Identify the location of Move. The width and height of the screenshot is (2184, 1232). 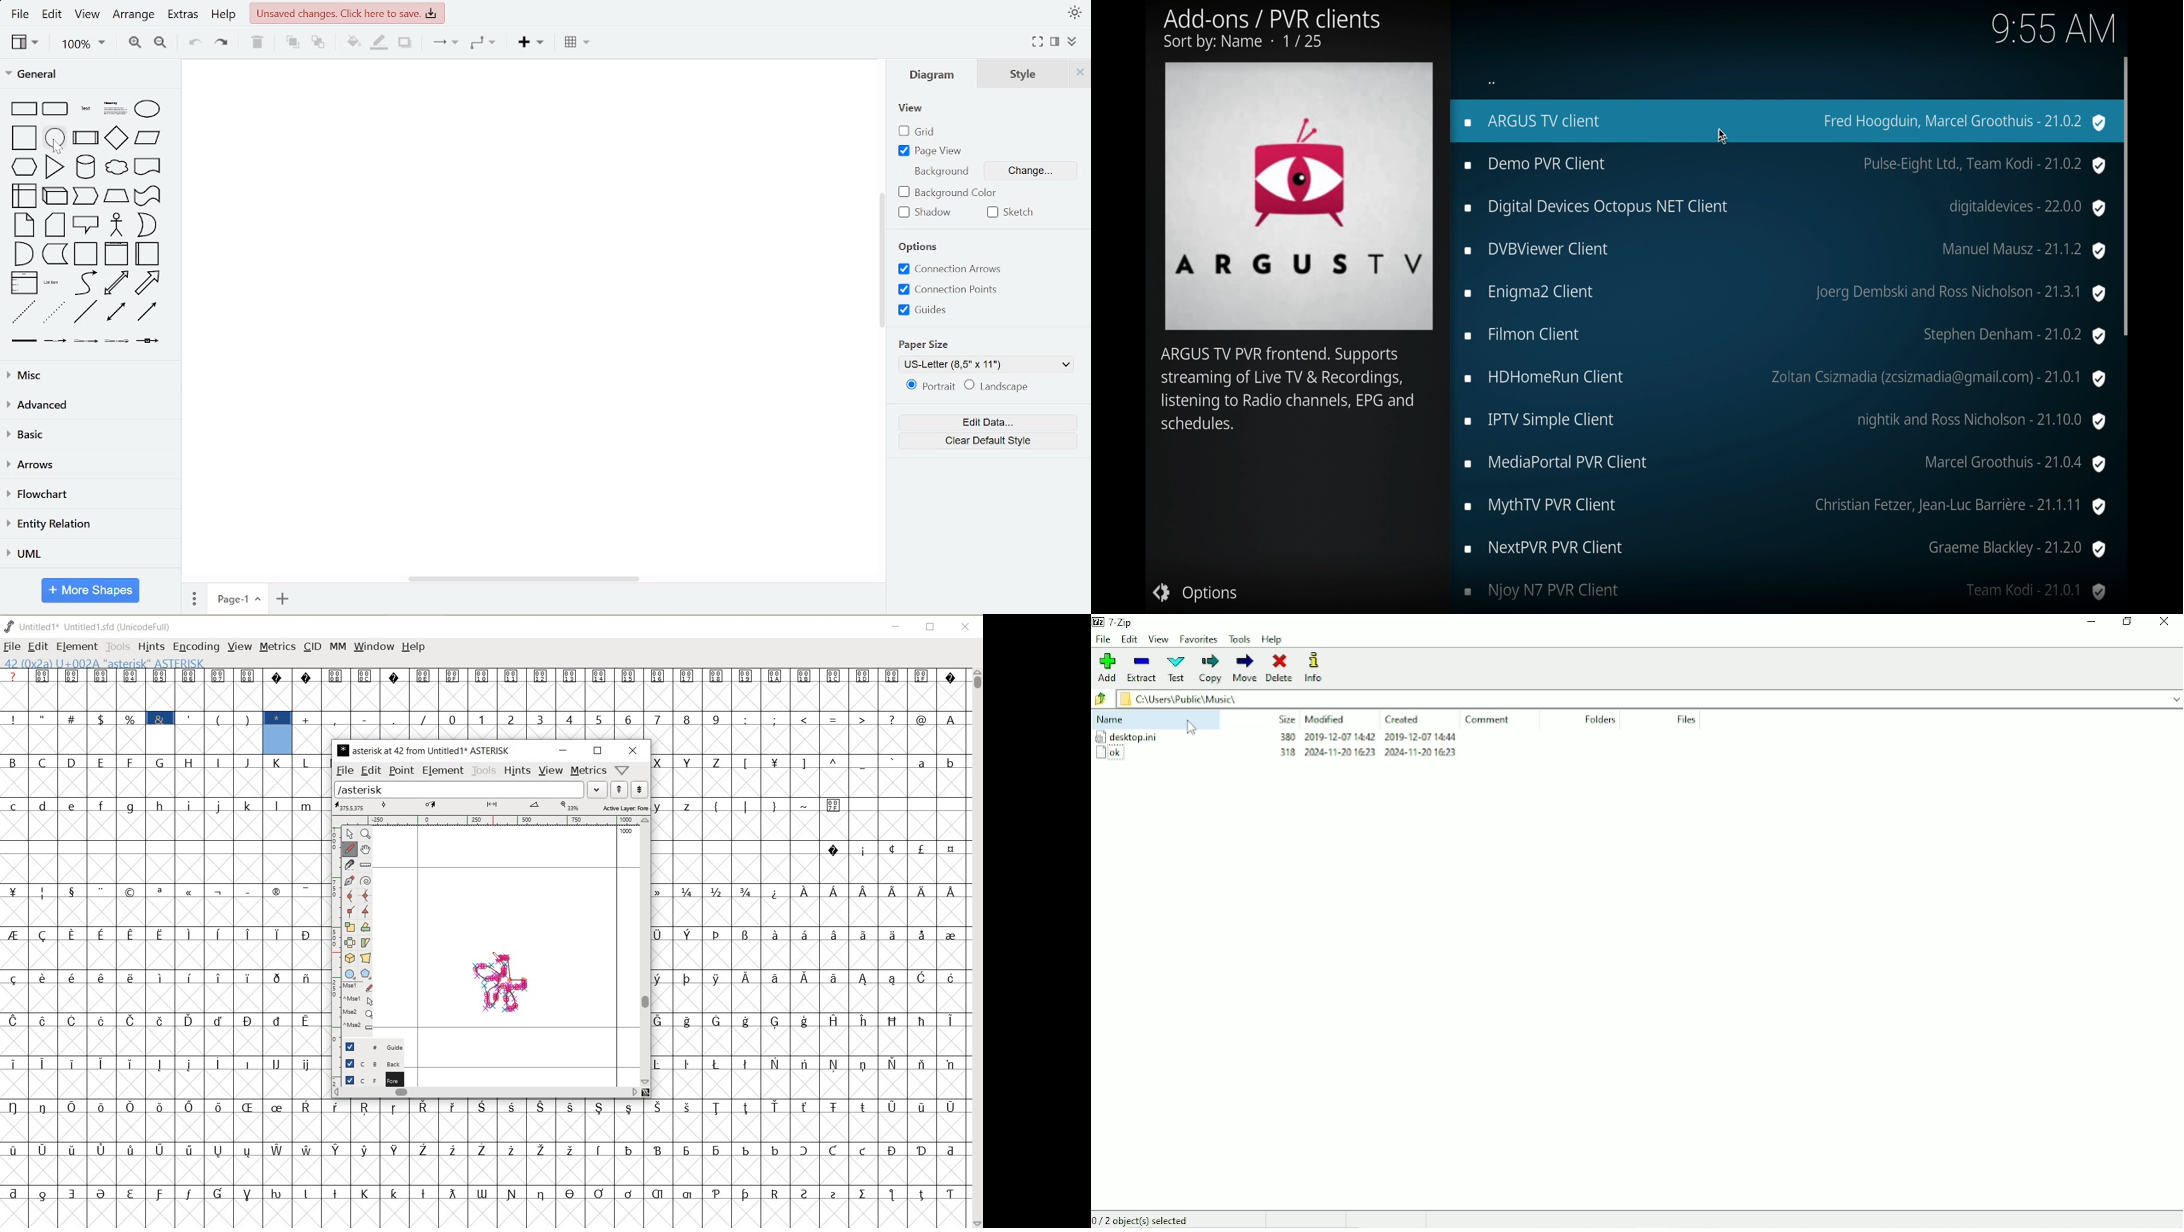
(1245, 668).